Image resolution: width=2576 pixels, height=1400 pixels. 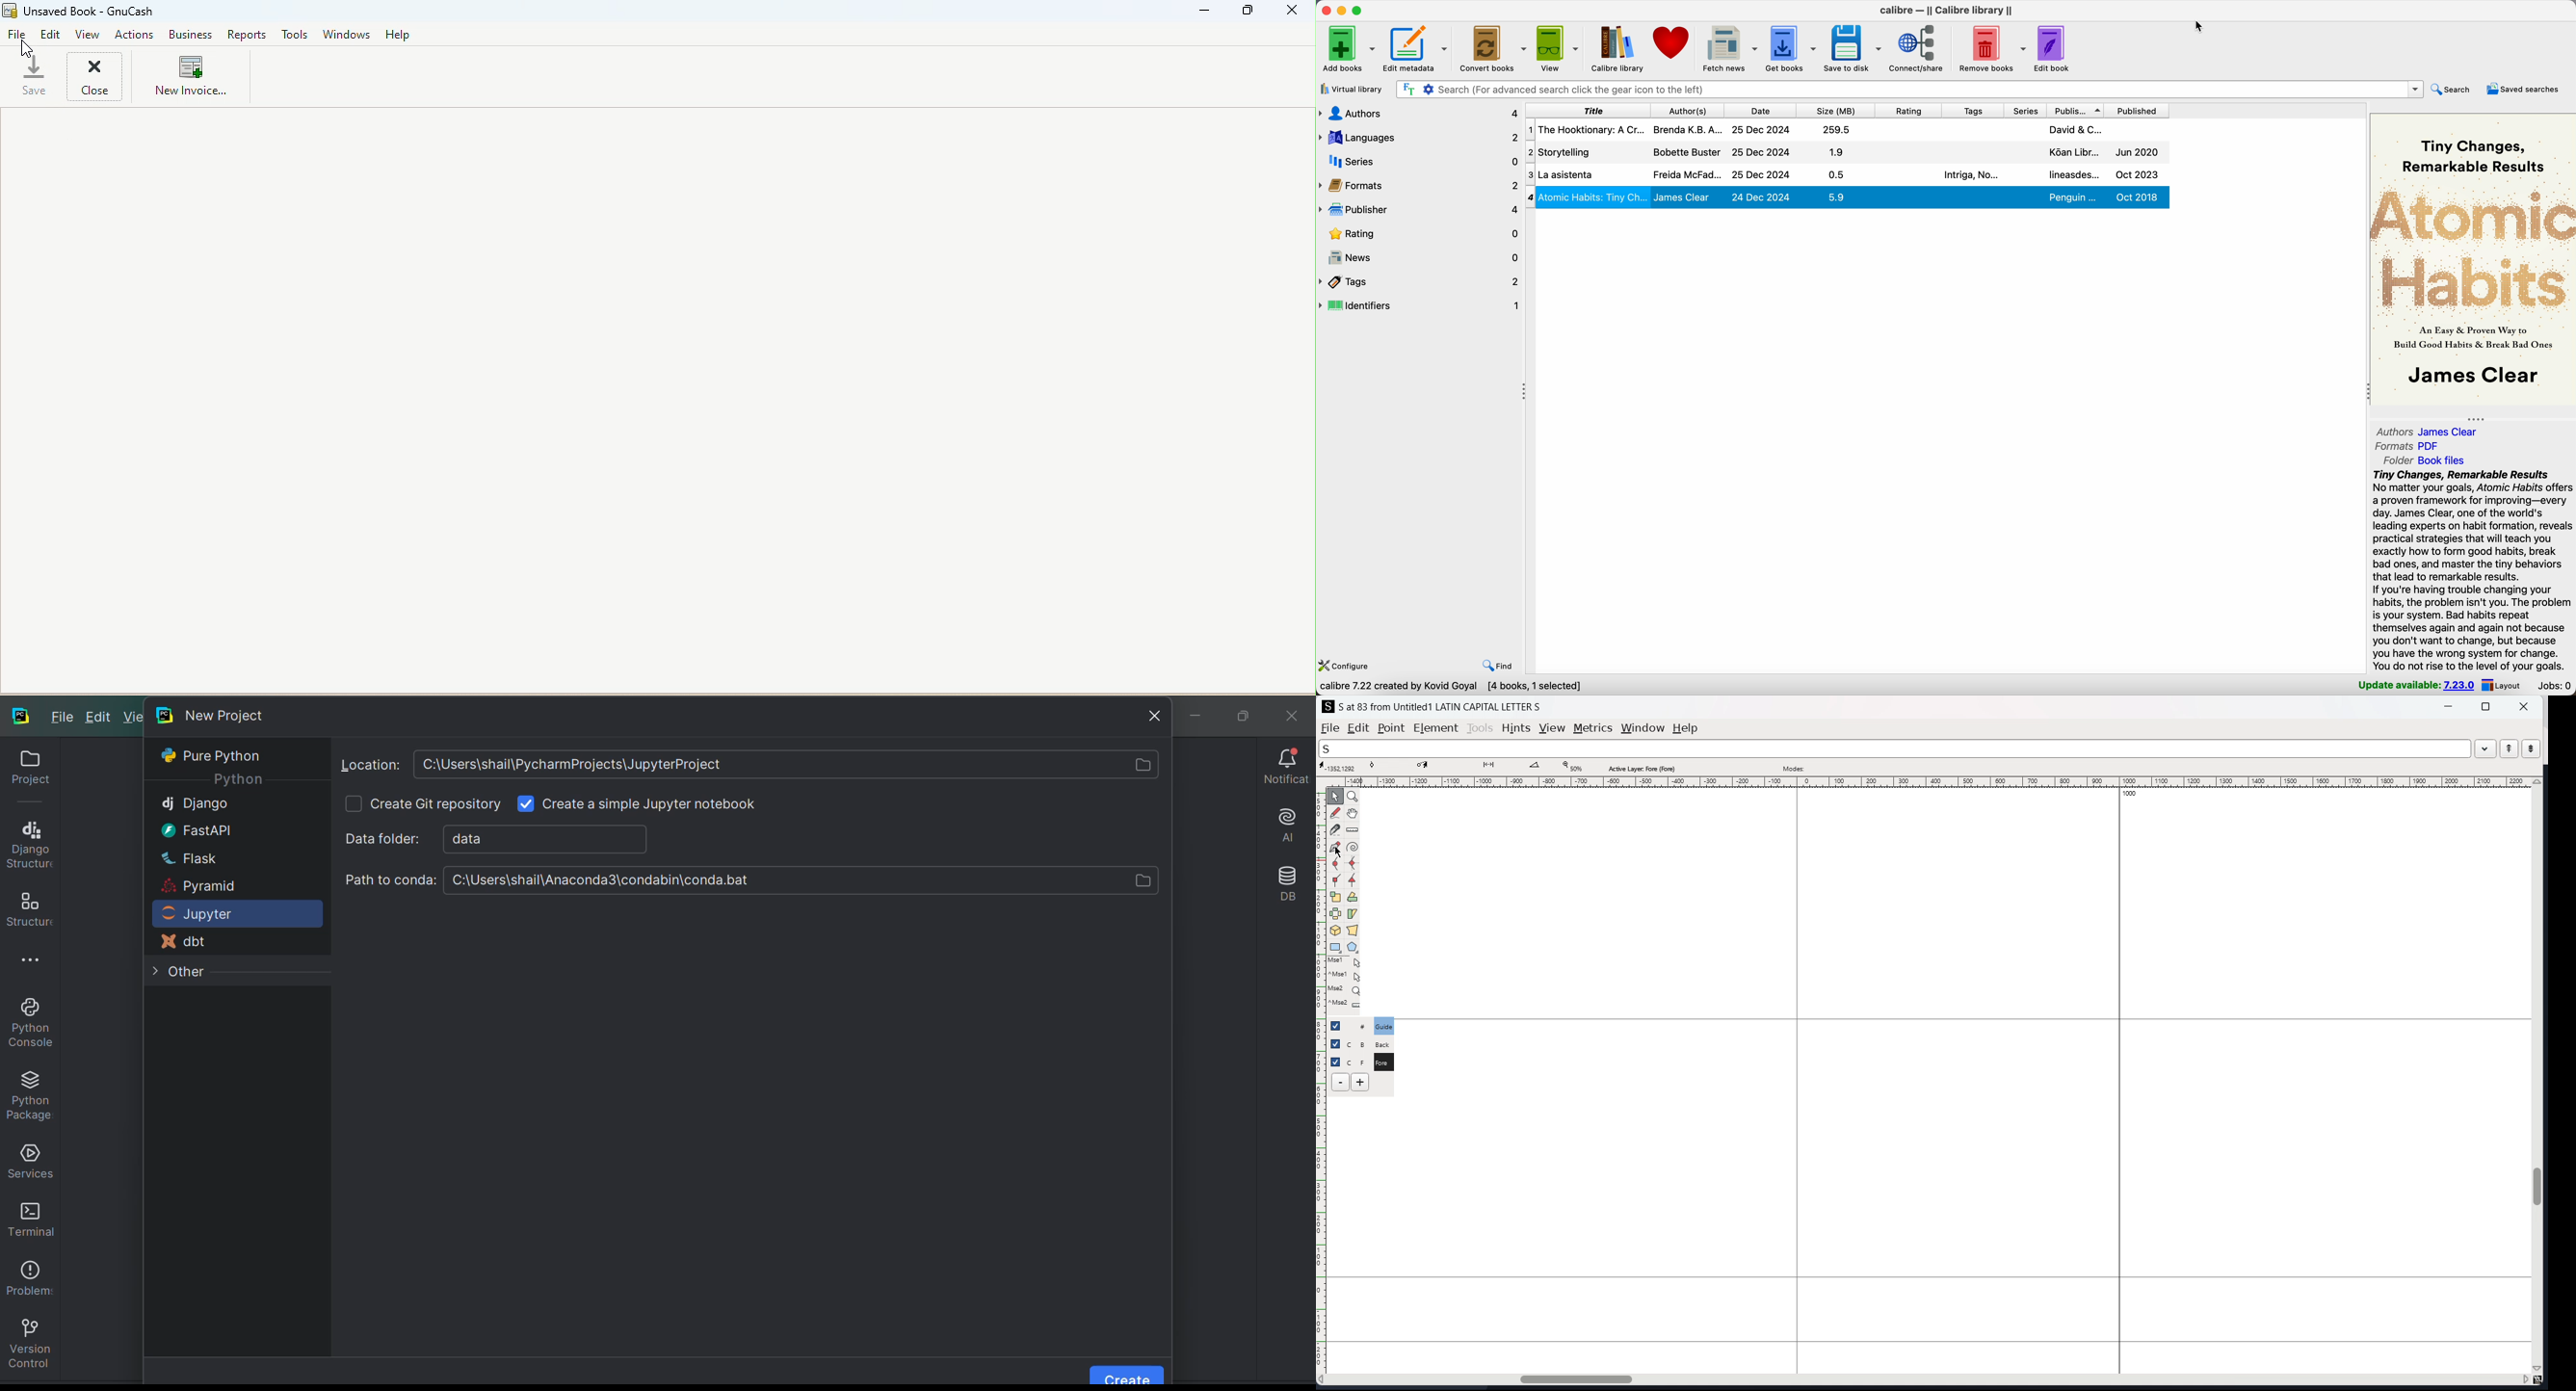 I want to click on file, so click(x=1330, y=728).